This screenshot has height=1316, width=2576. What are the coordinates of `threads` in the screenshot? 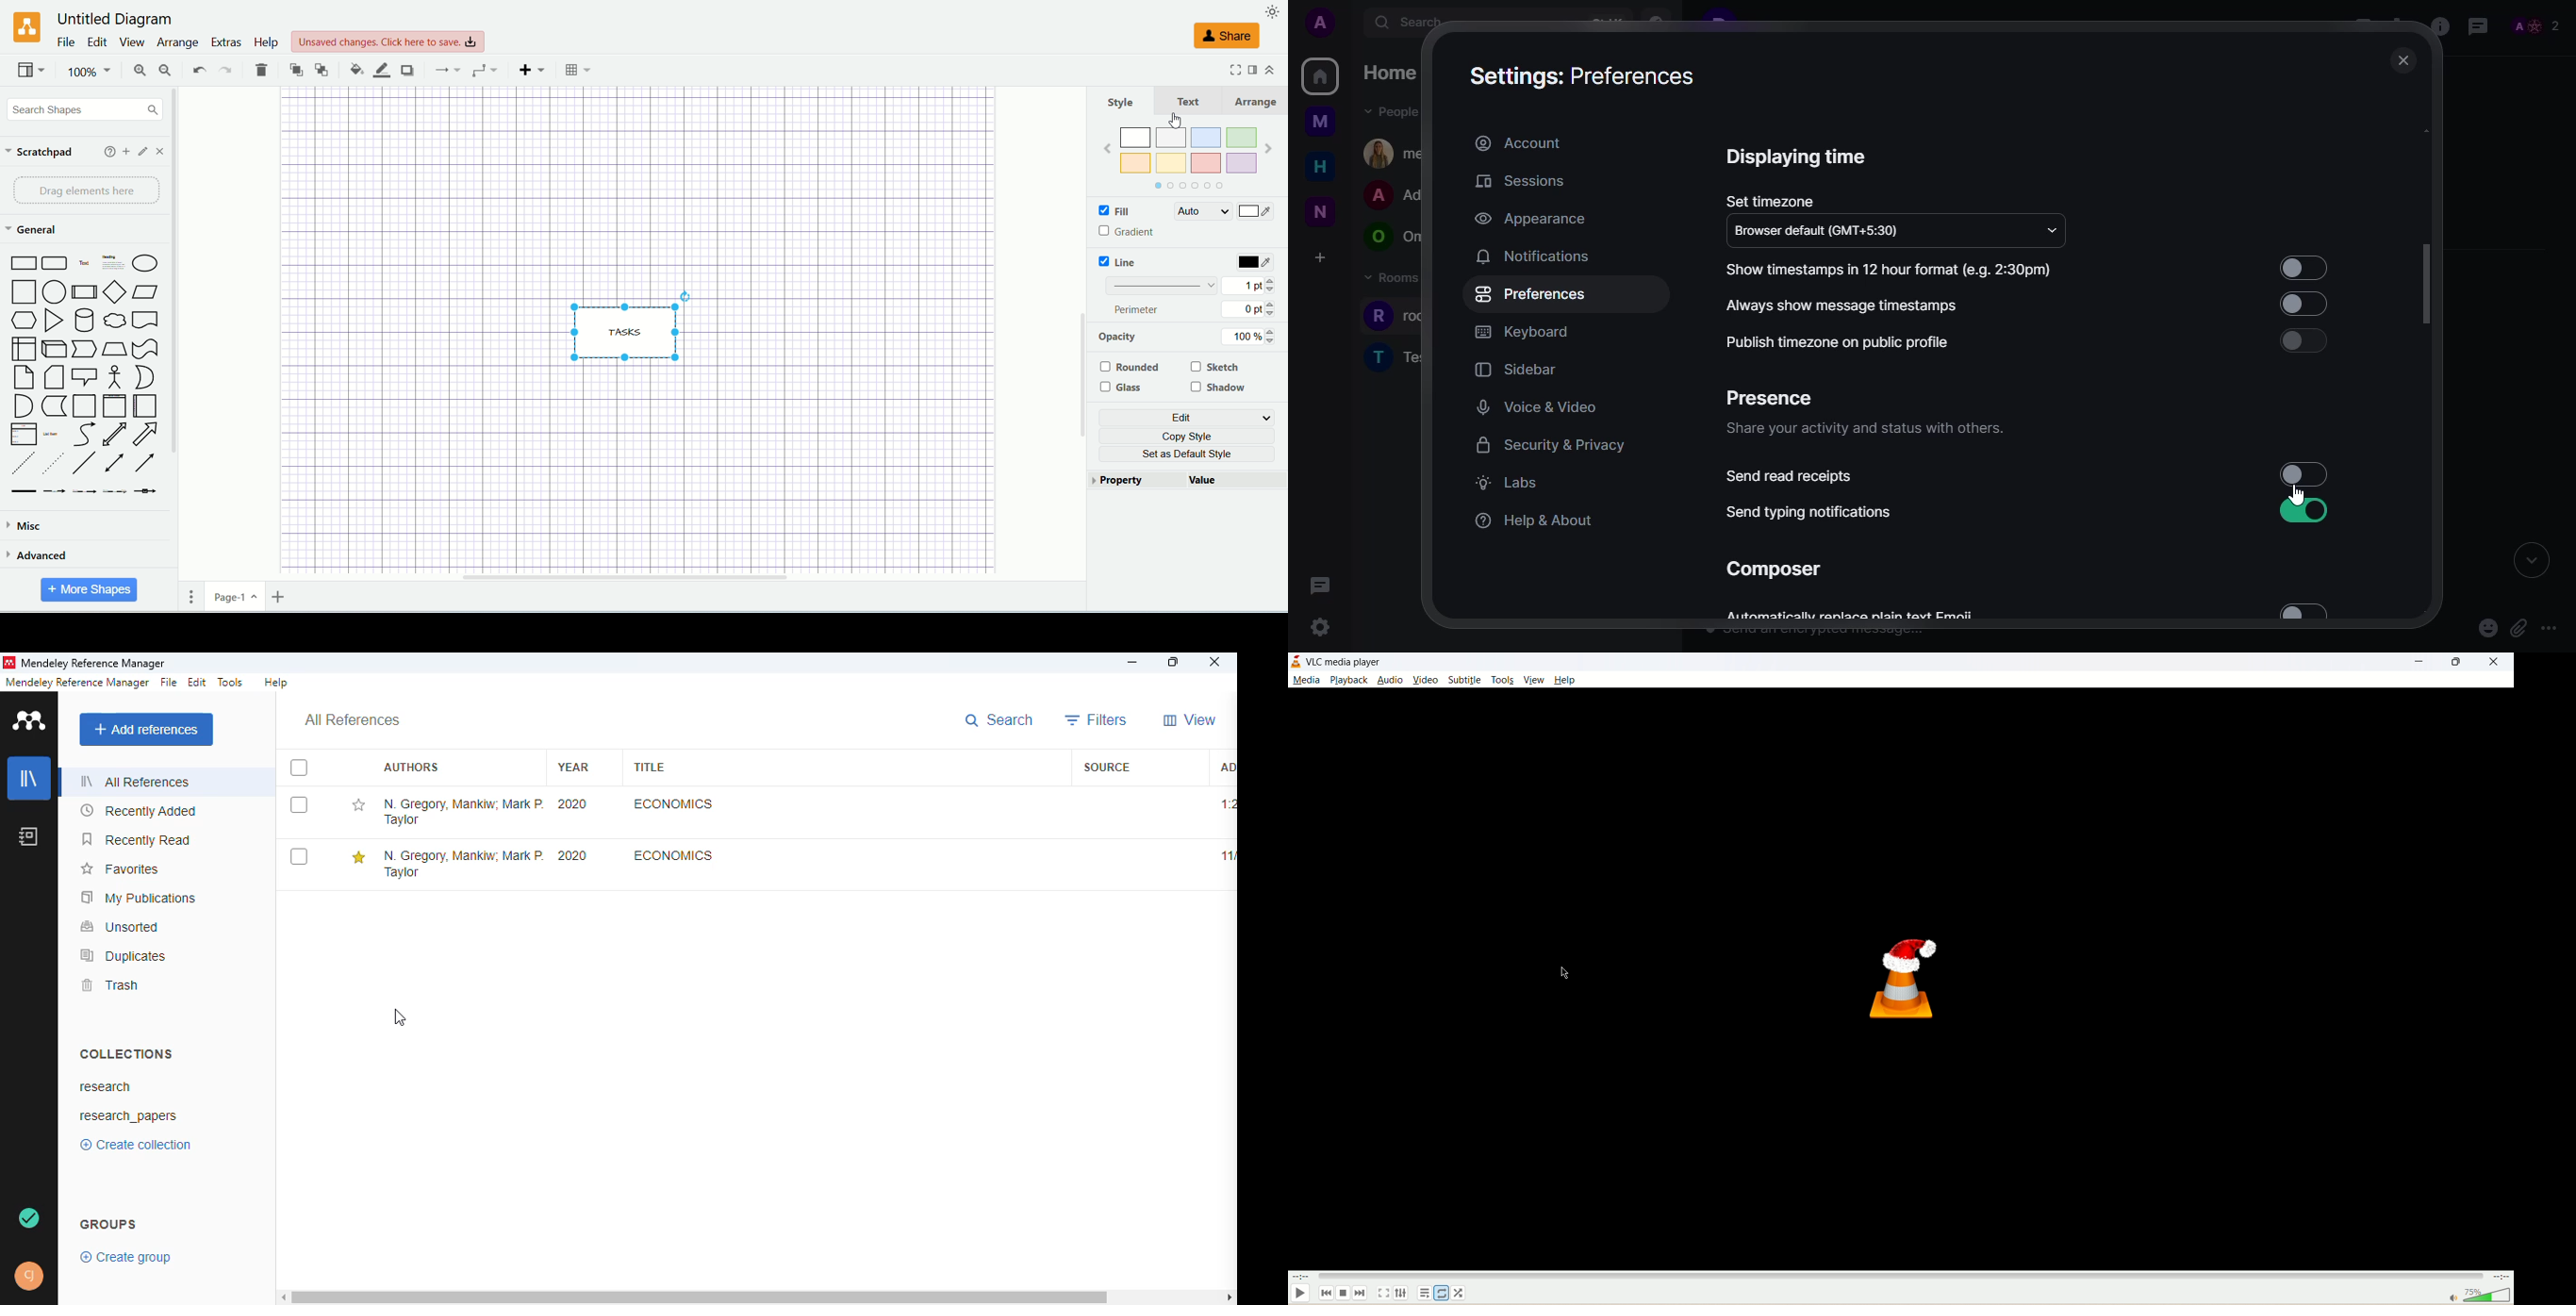 It's located at (2478, 25).